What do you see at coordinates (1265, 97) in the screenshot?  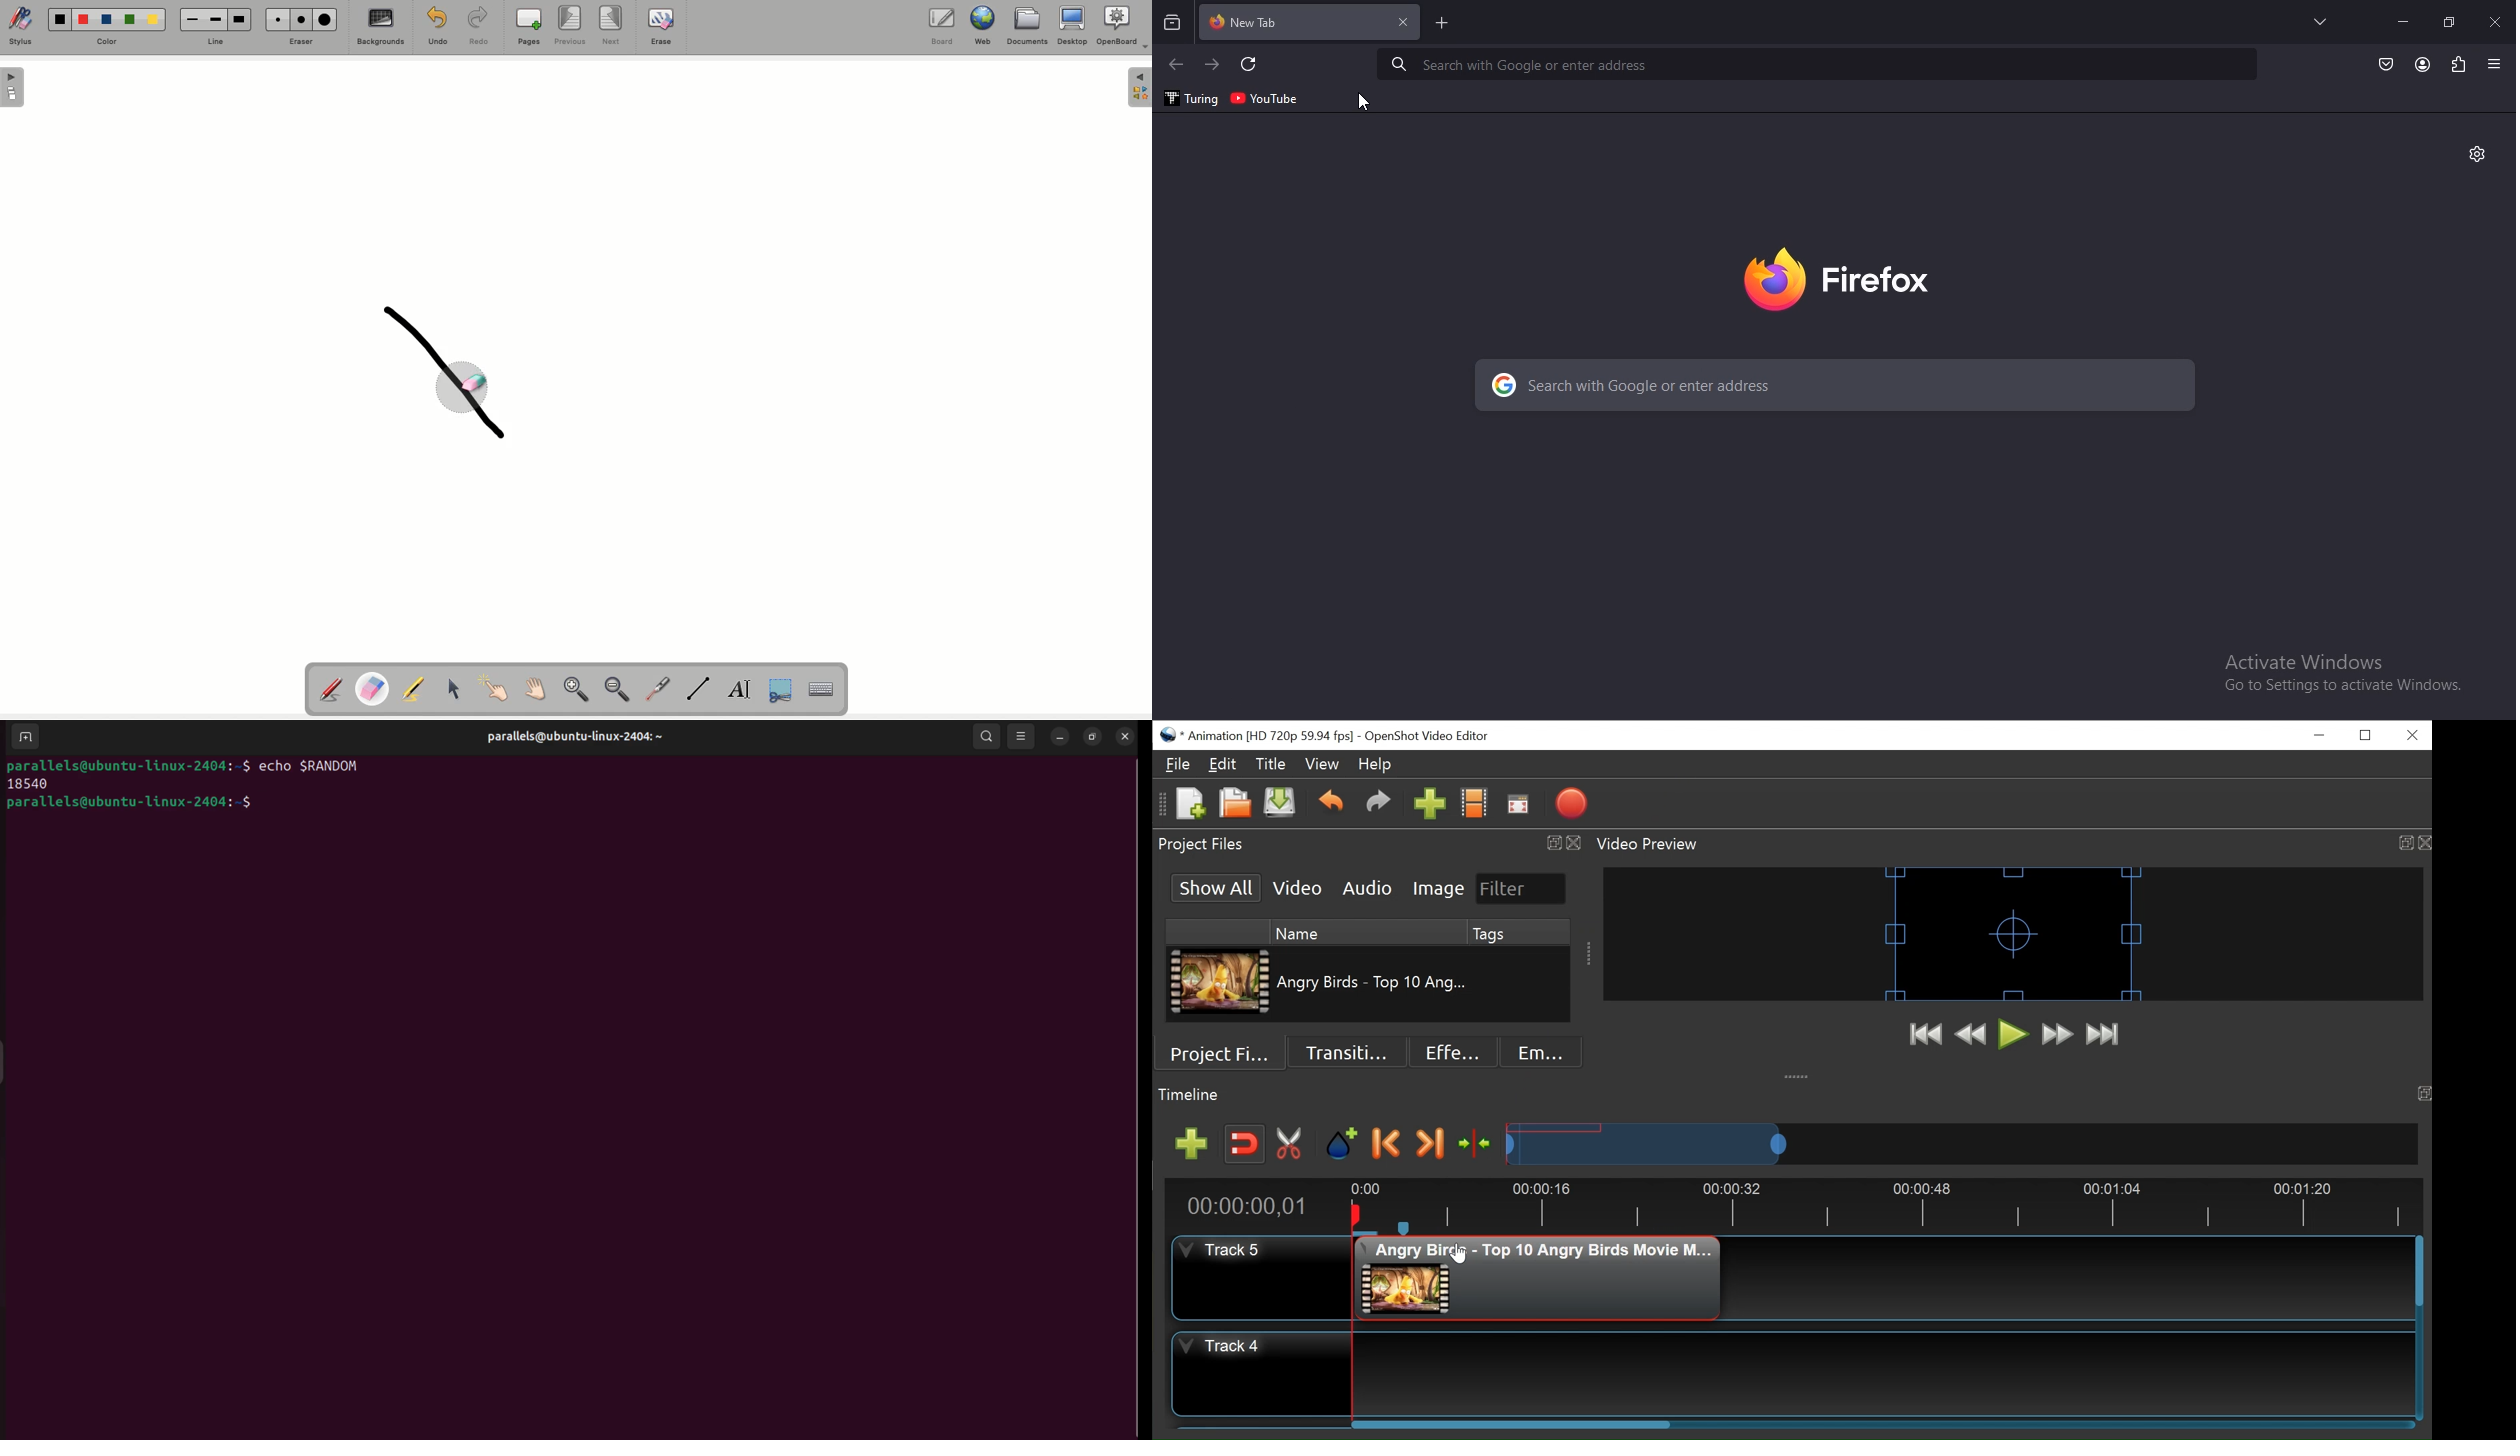 I see `youtube` at bounding box center [1265, 97].